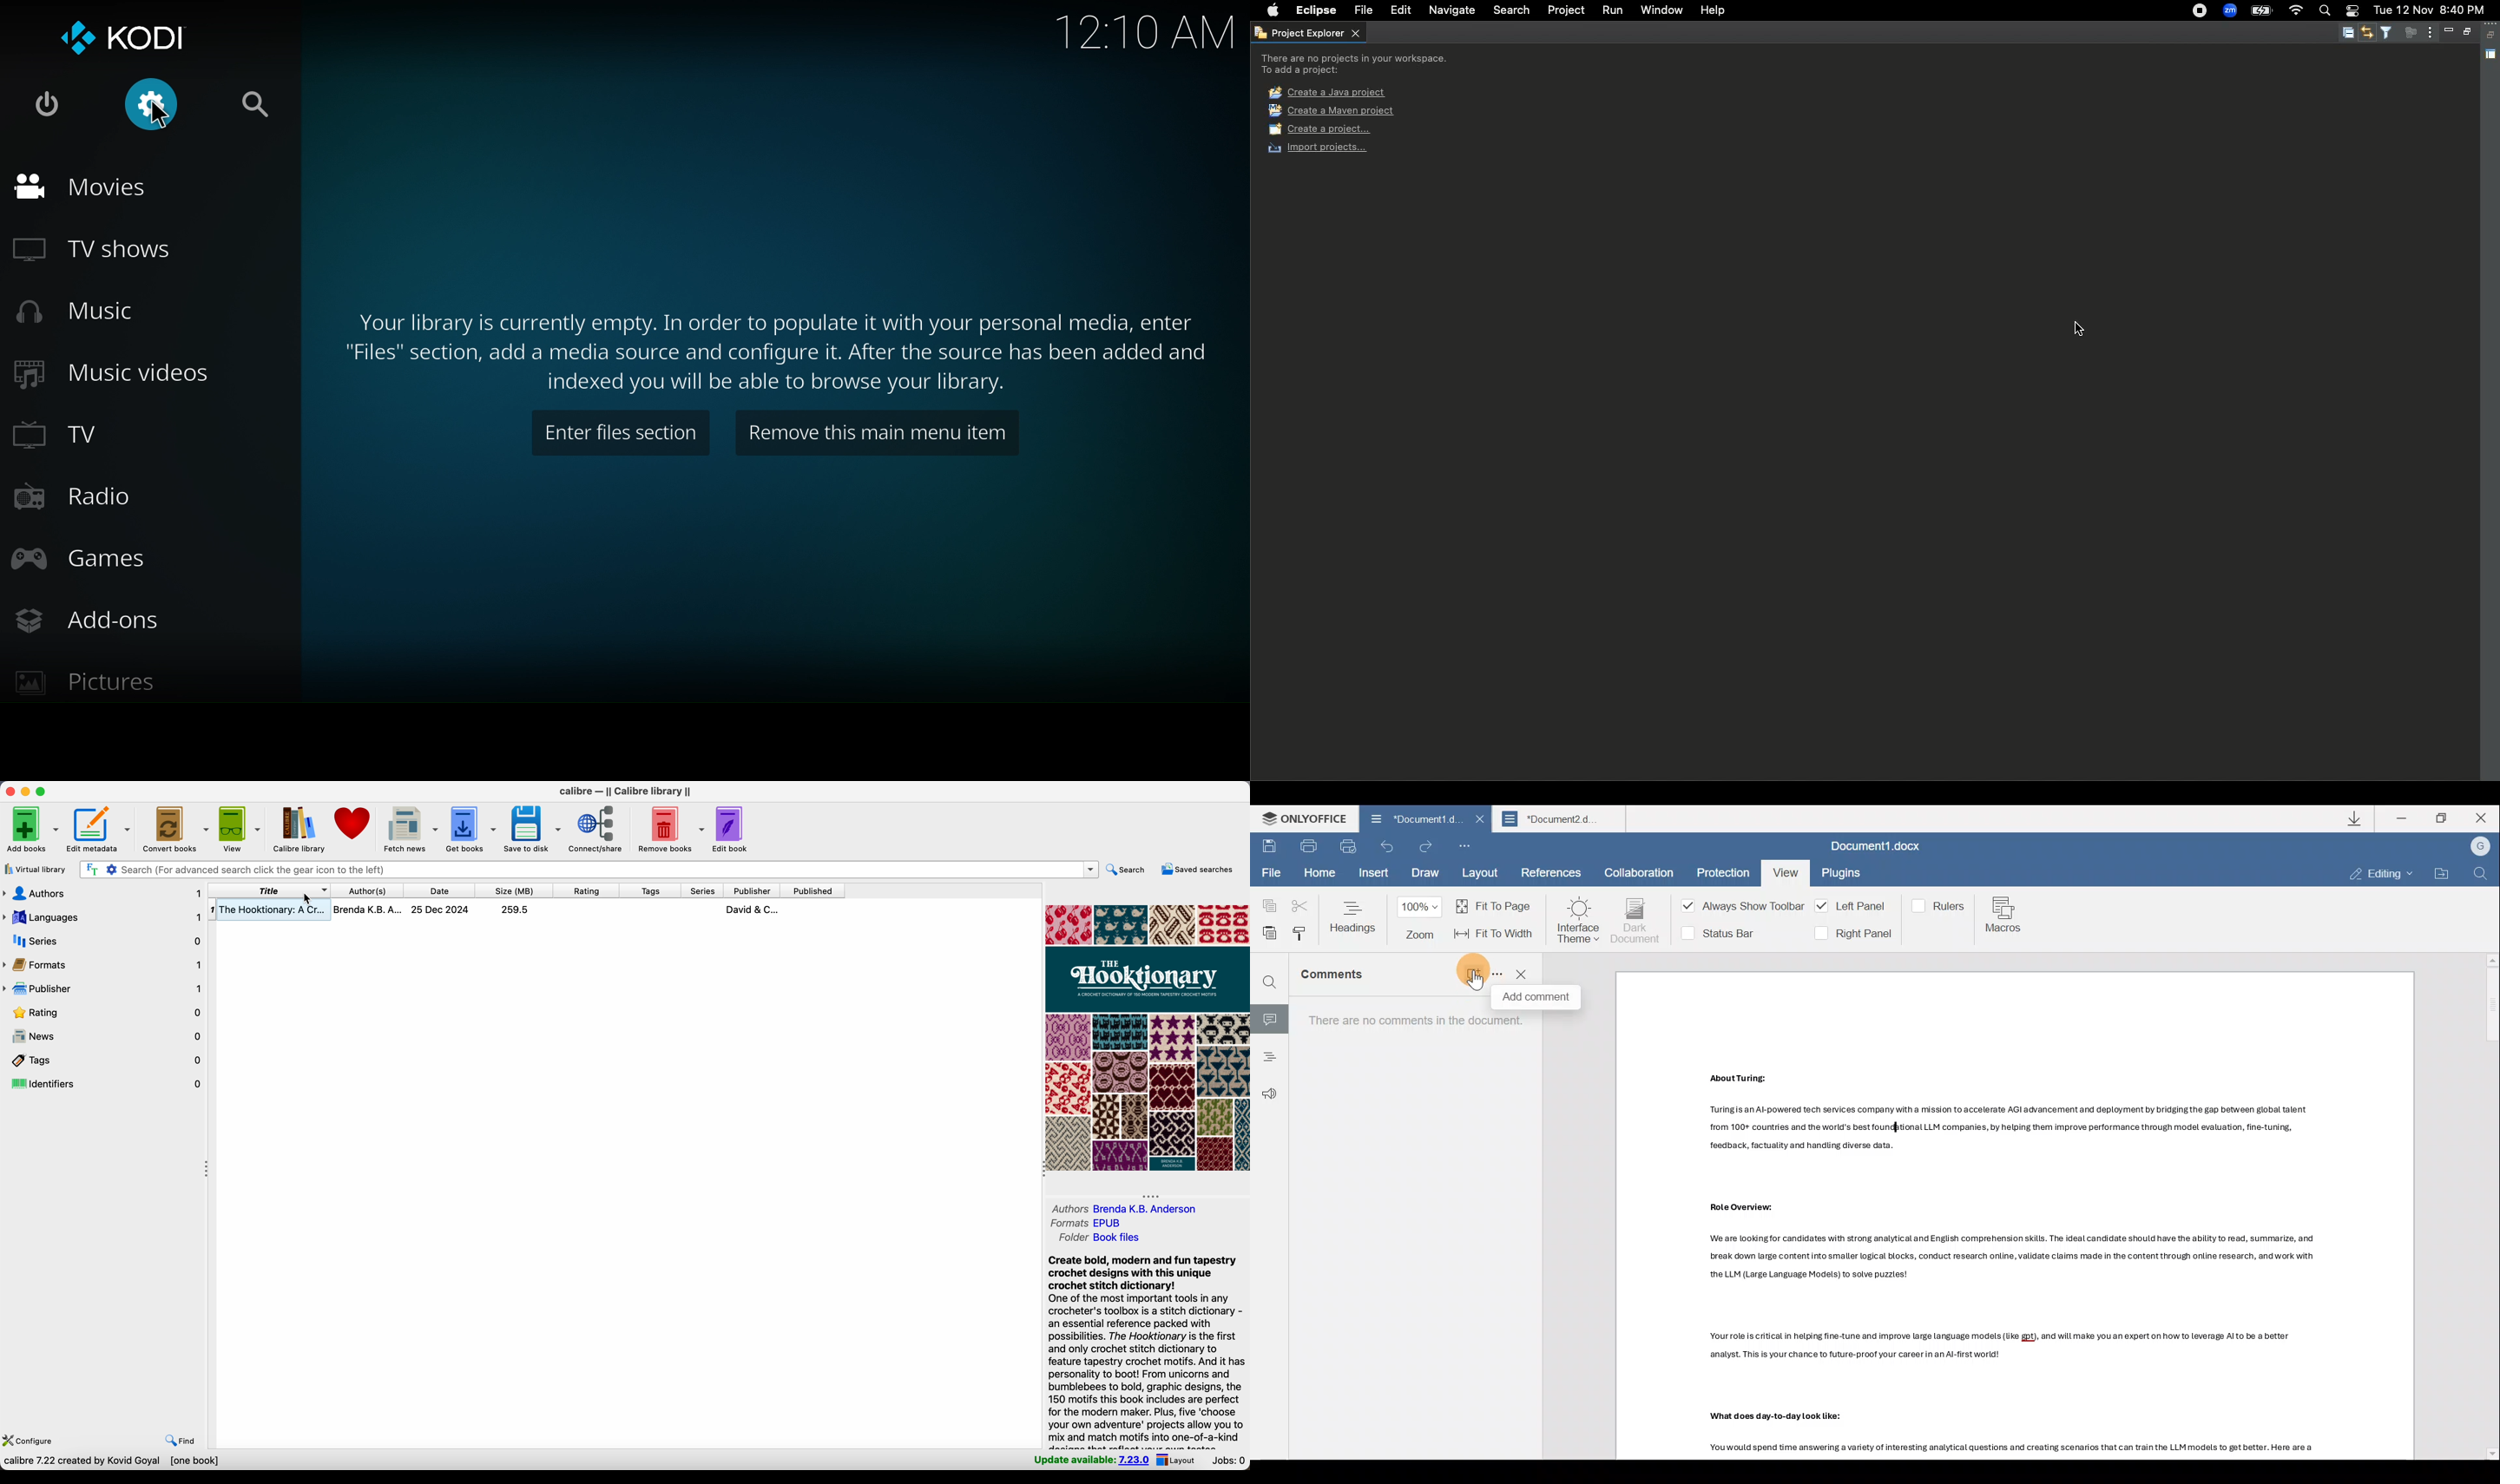 The image size is (2520, 1484). Describe the element at coordinates (1354, 916) in the screenshot. I see `Headings` at that location.